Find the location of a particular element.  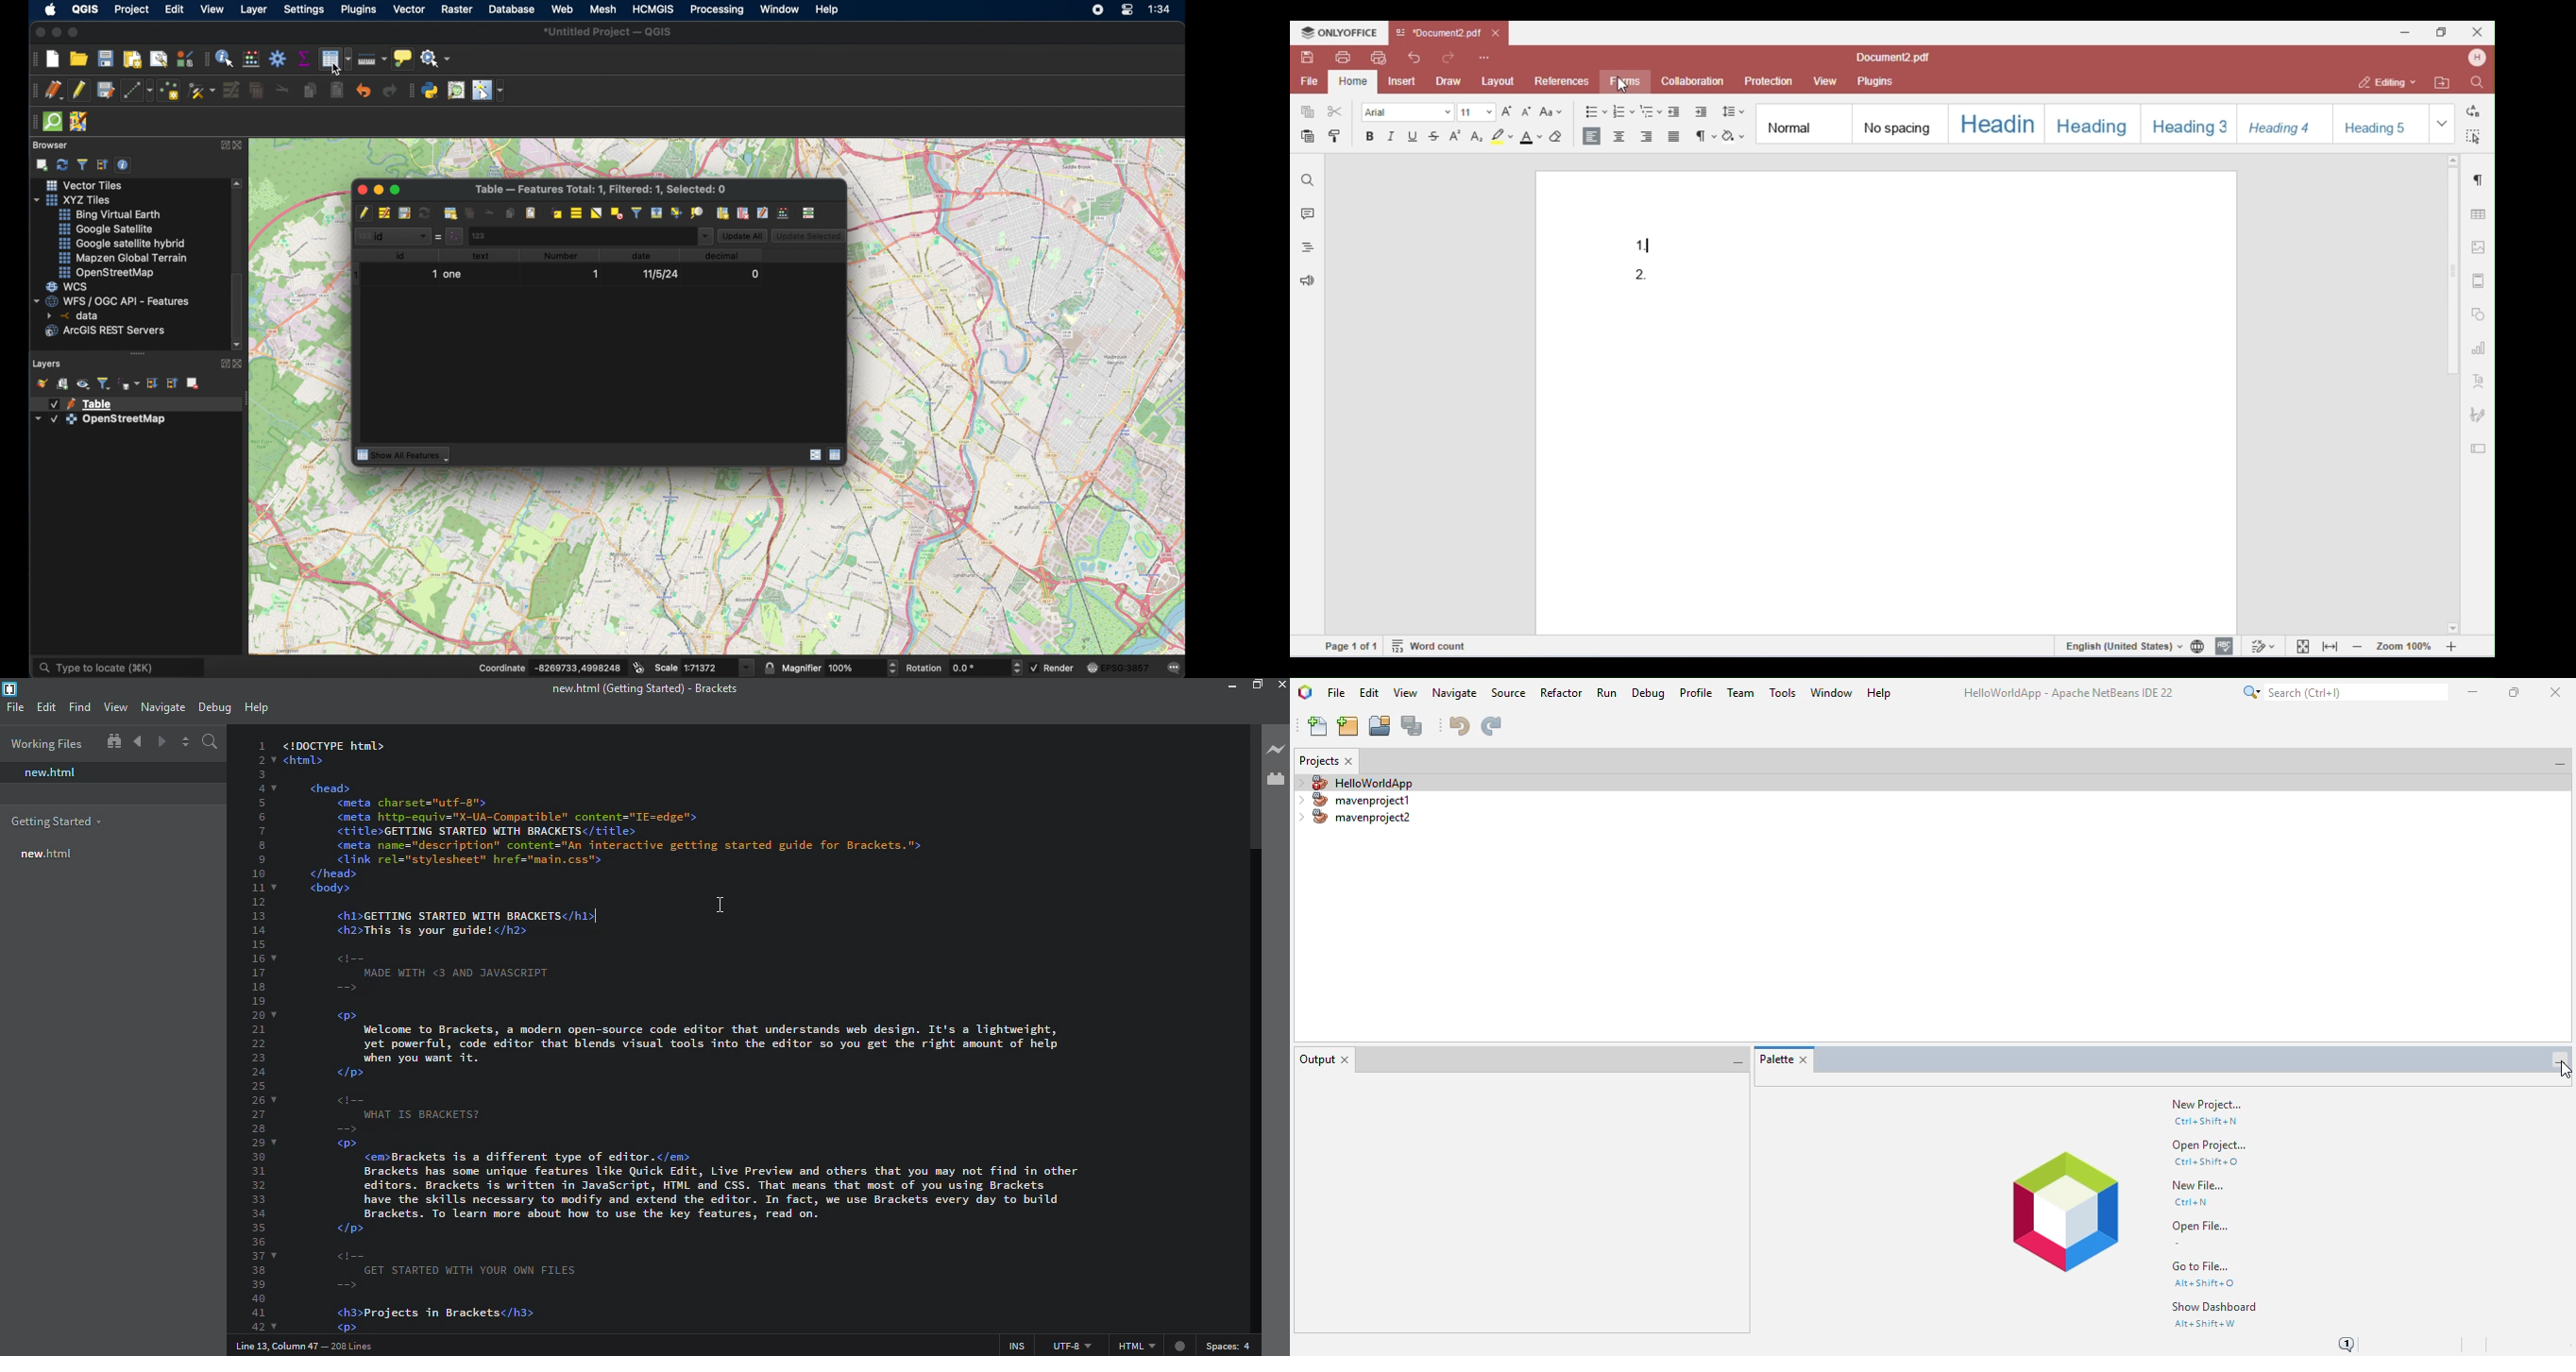

notifications is located at coordinates (2349, 1343).